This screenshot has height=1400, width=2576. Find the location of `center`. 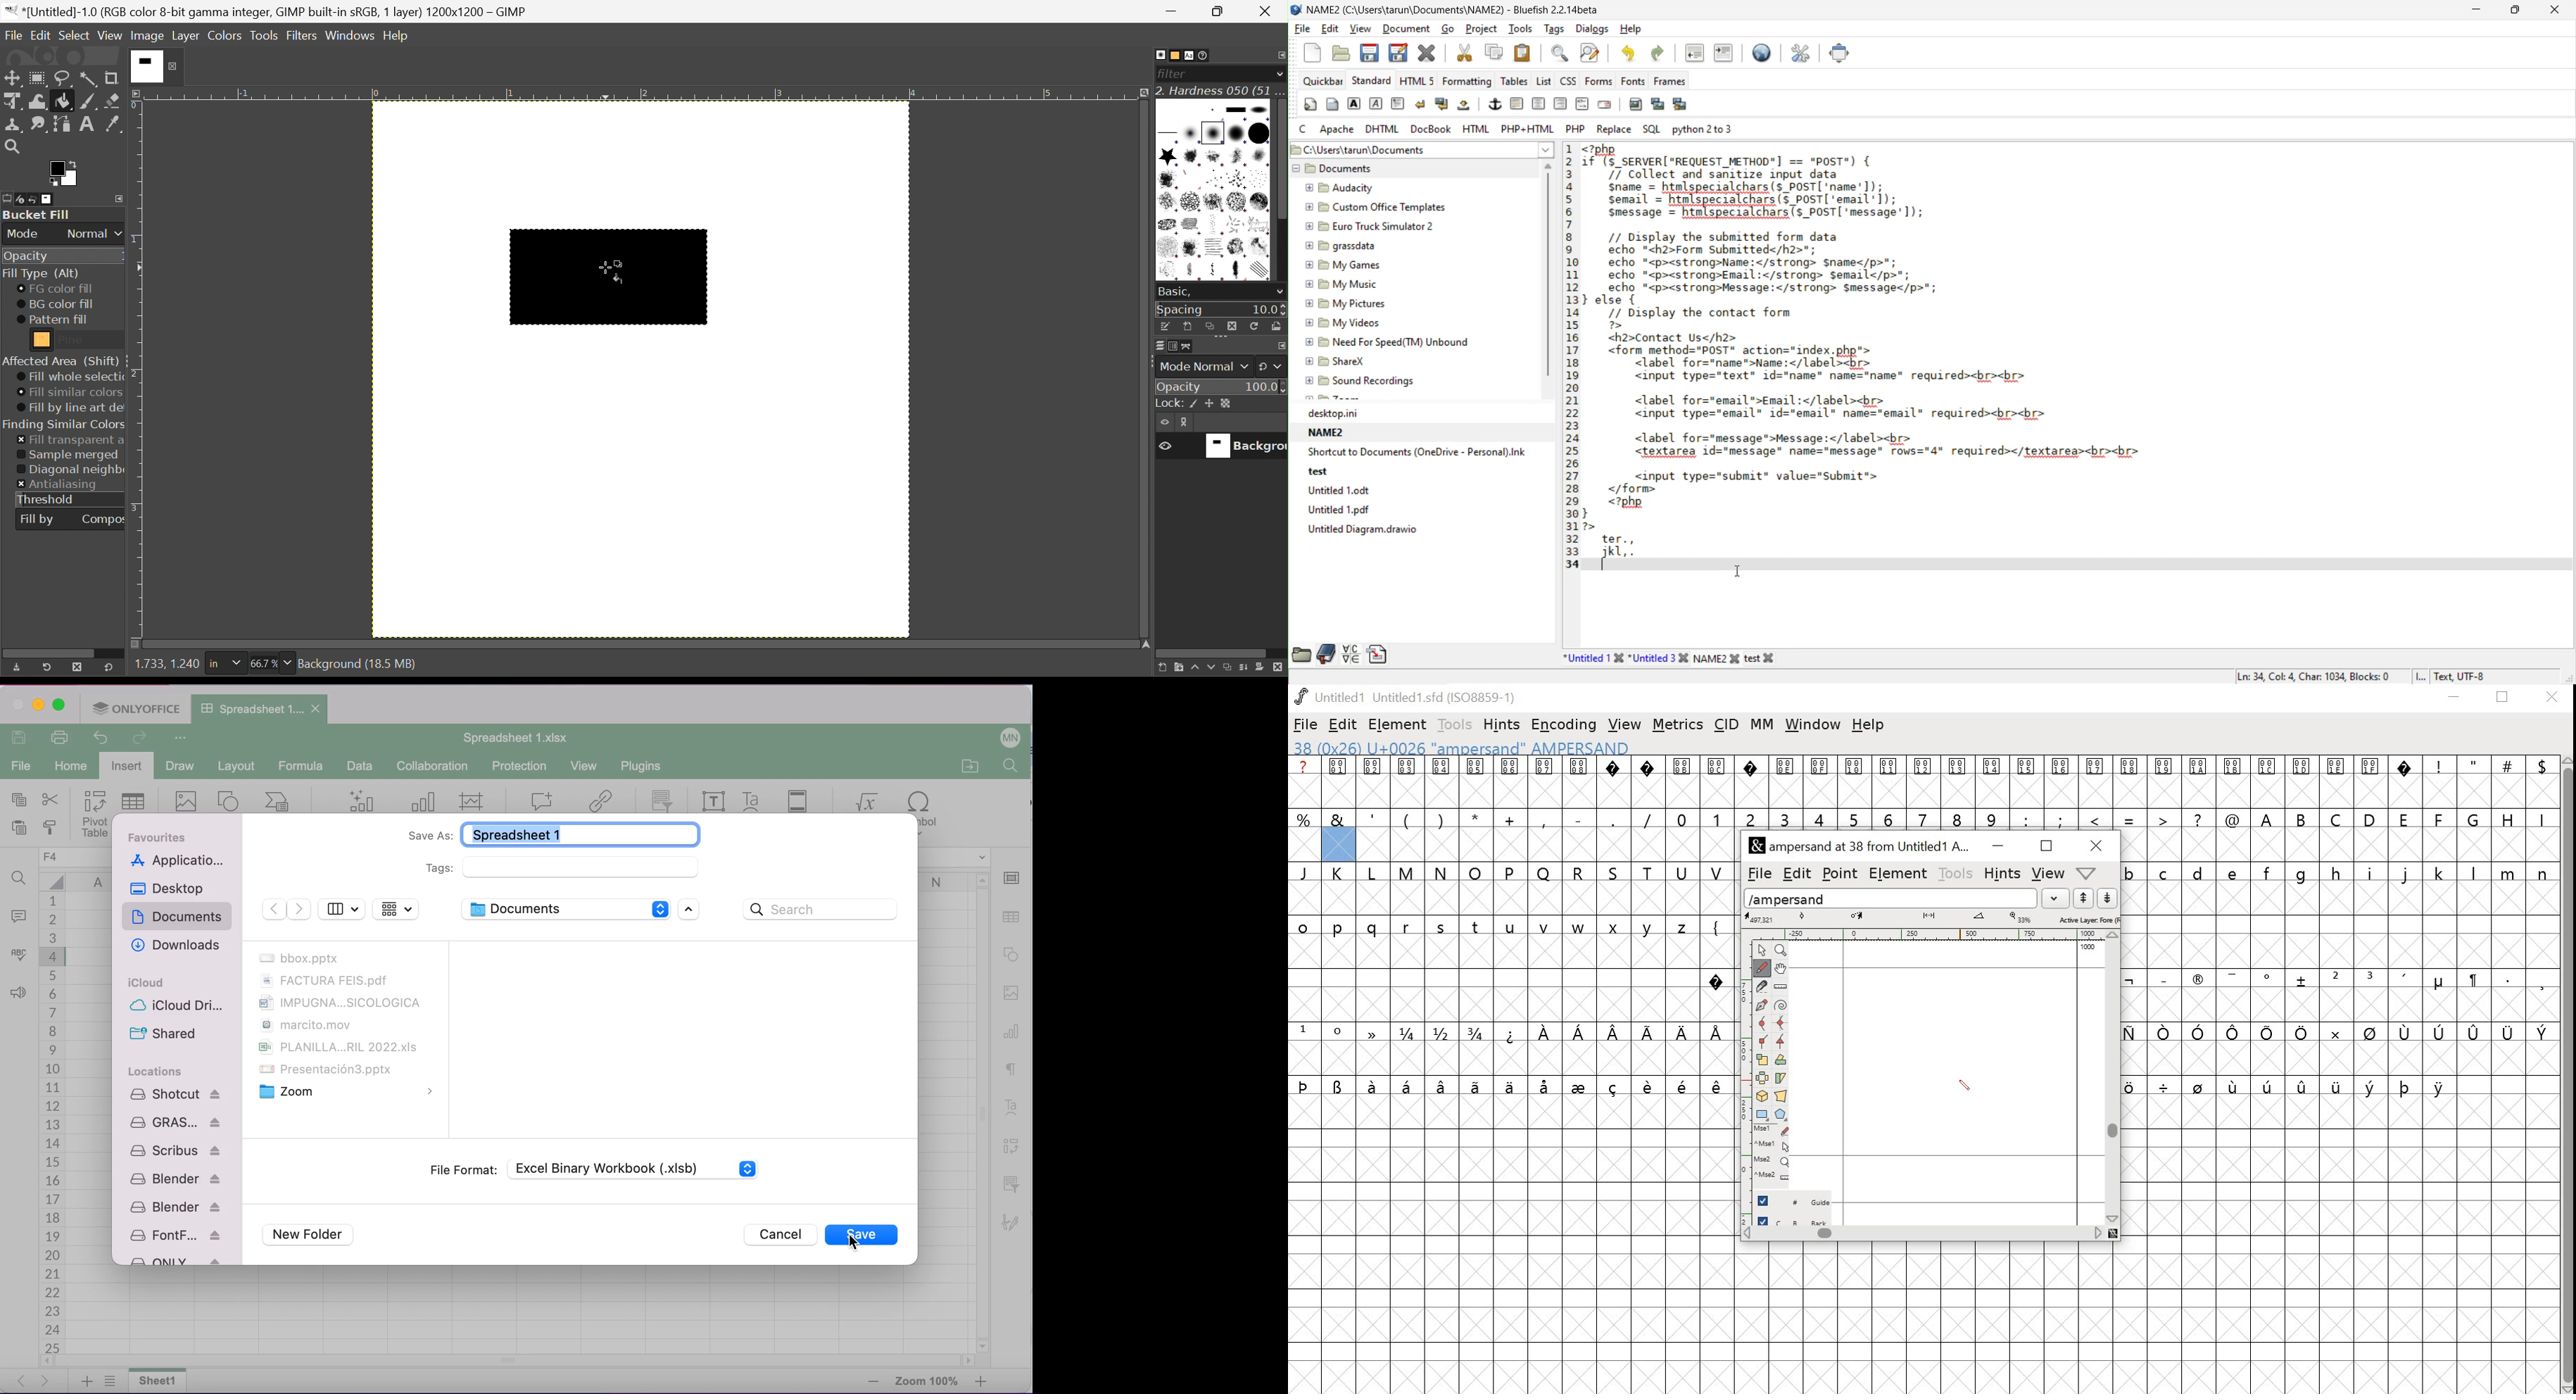

center is located at coordinates (1538, 105).